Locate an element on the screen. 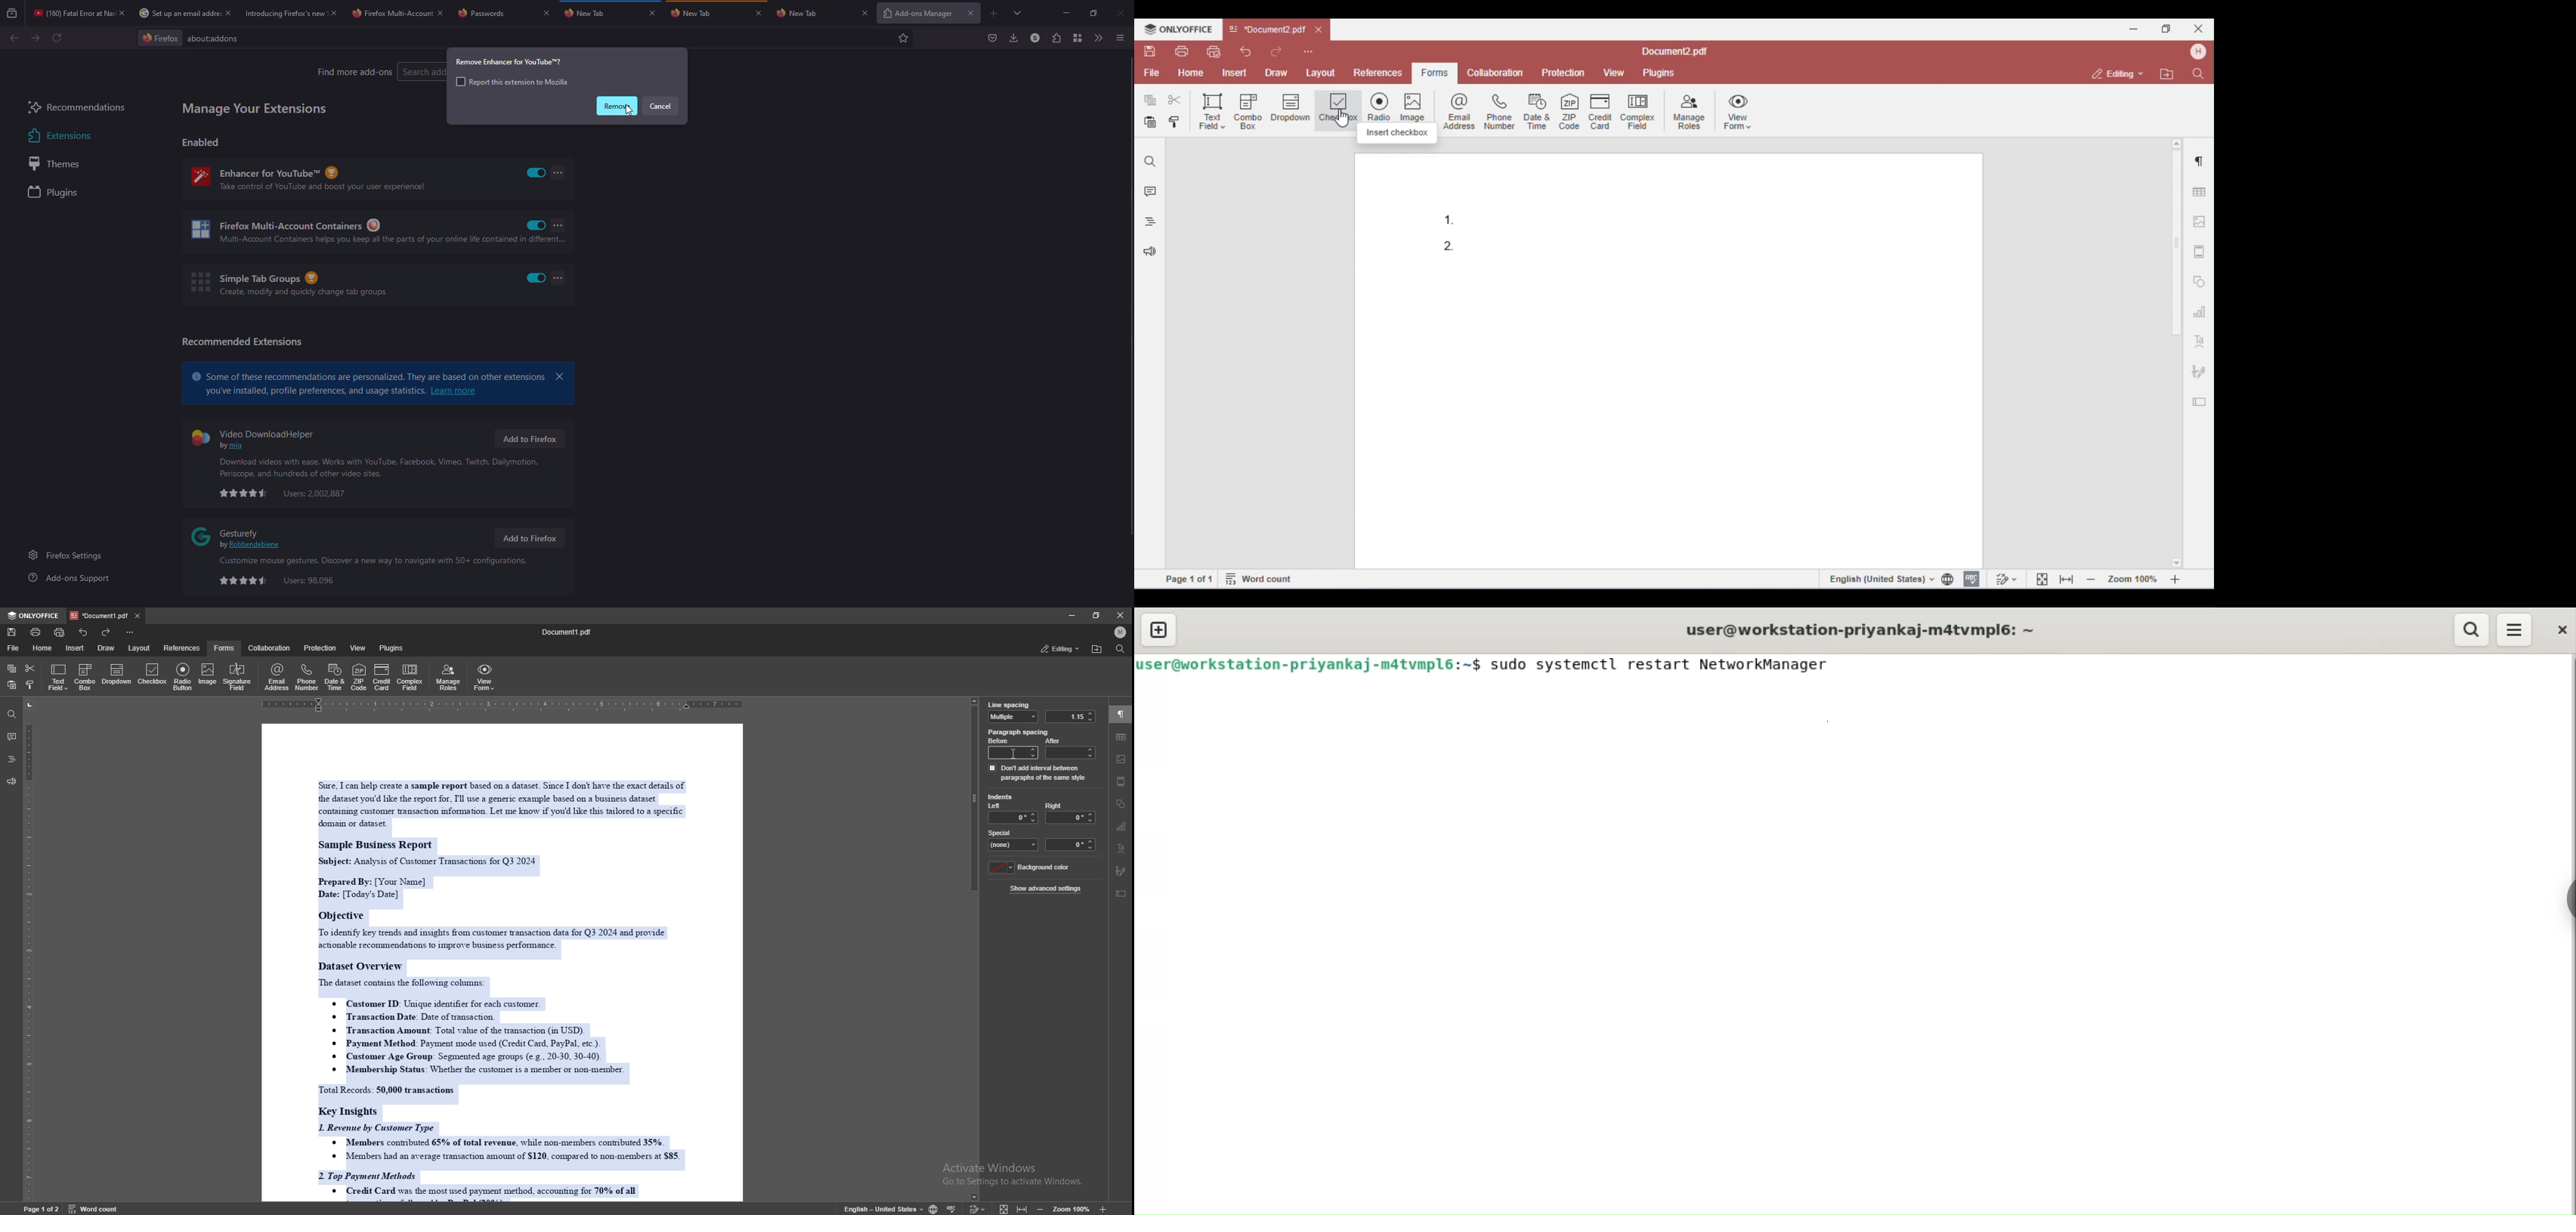 This screenshot has height=1232, width=2576. signature field is located at coordinates (237, 678).